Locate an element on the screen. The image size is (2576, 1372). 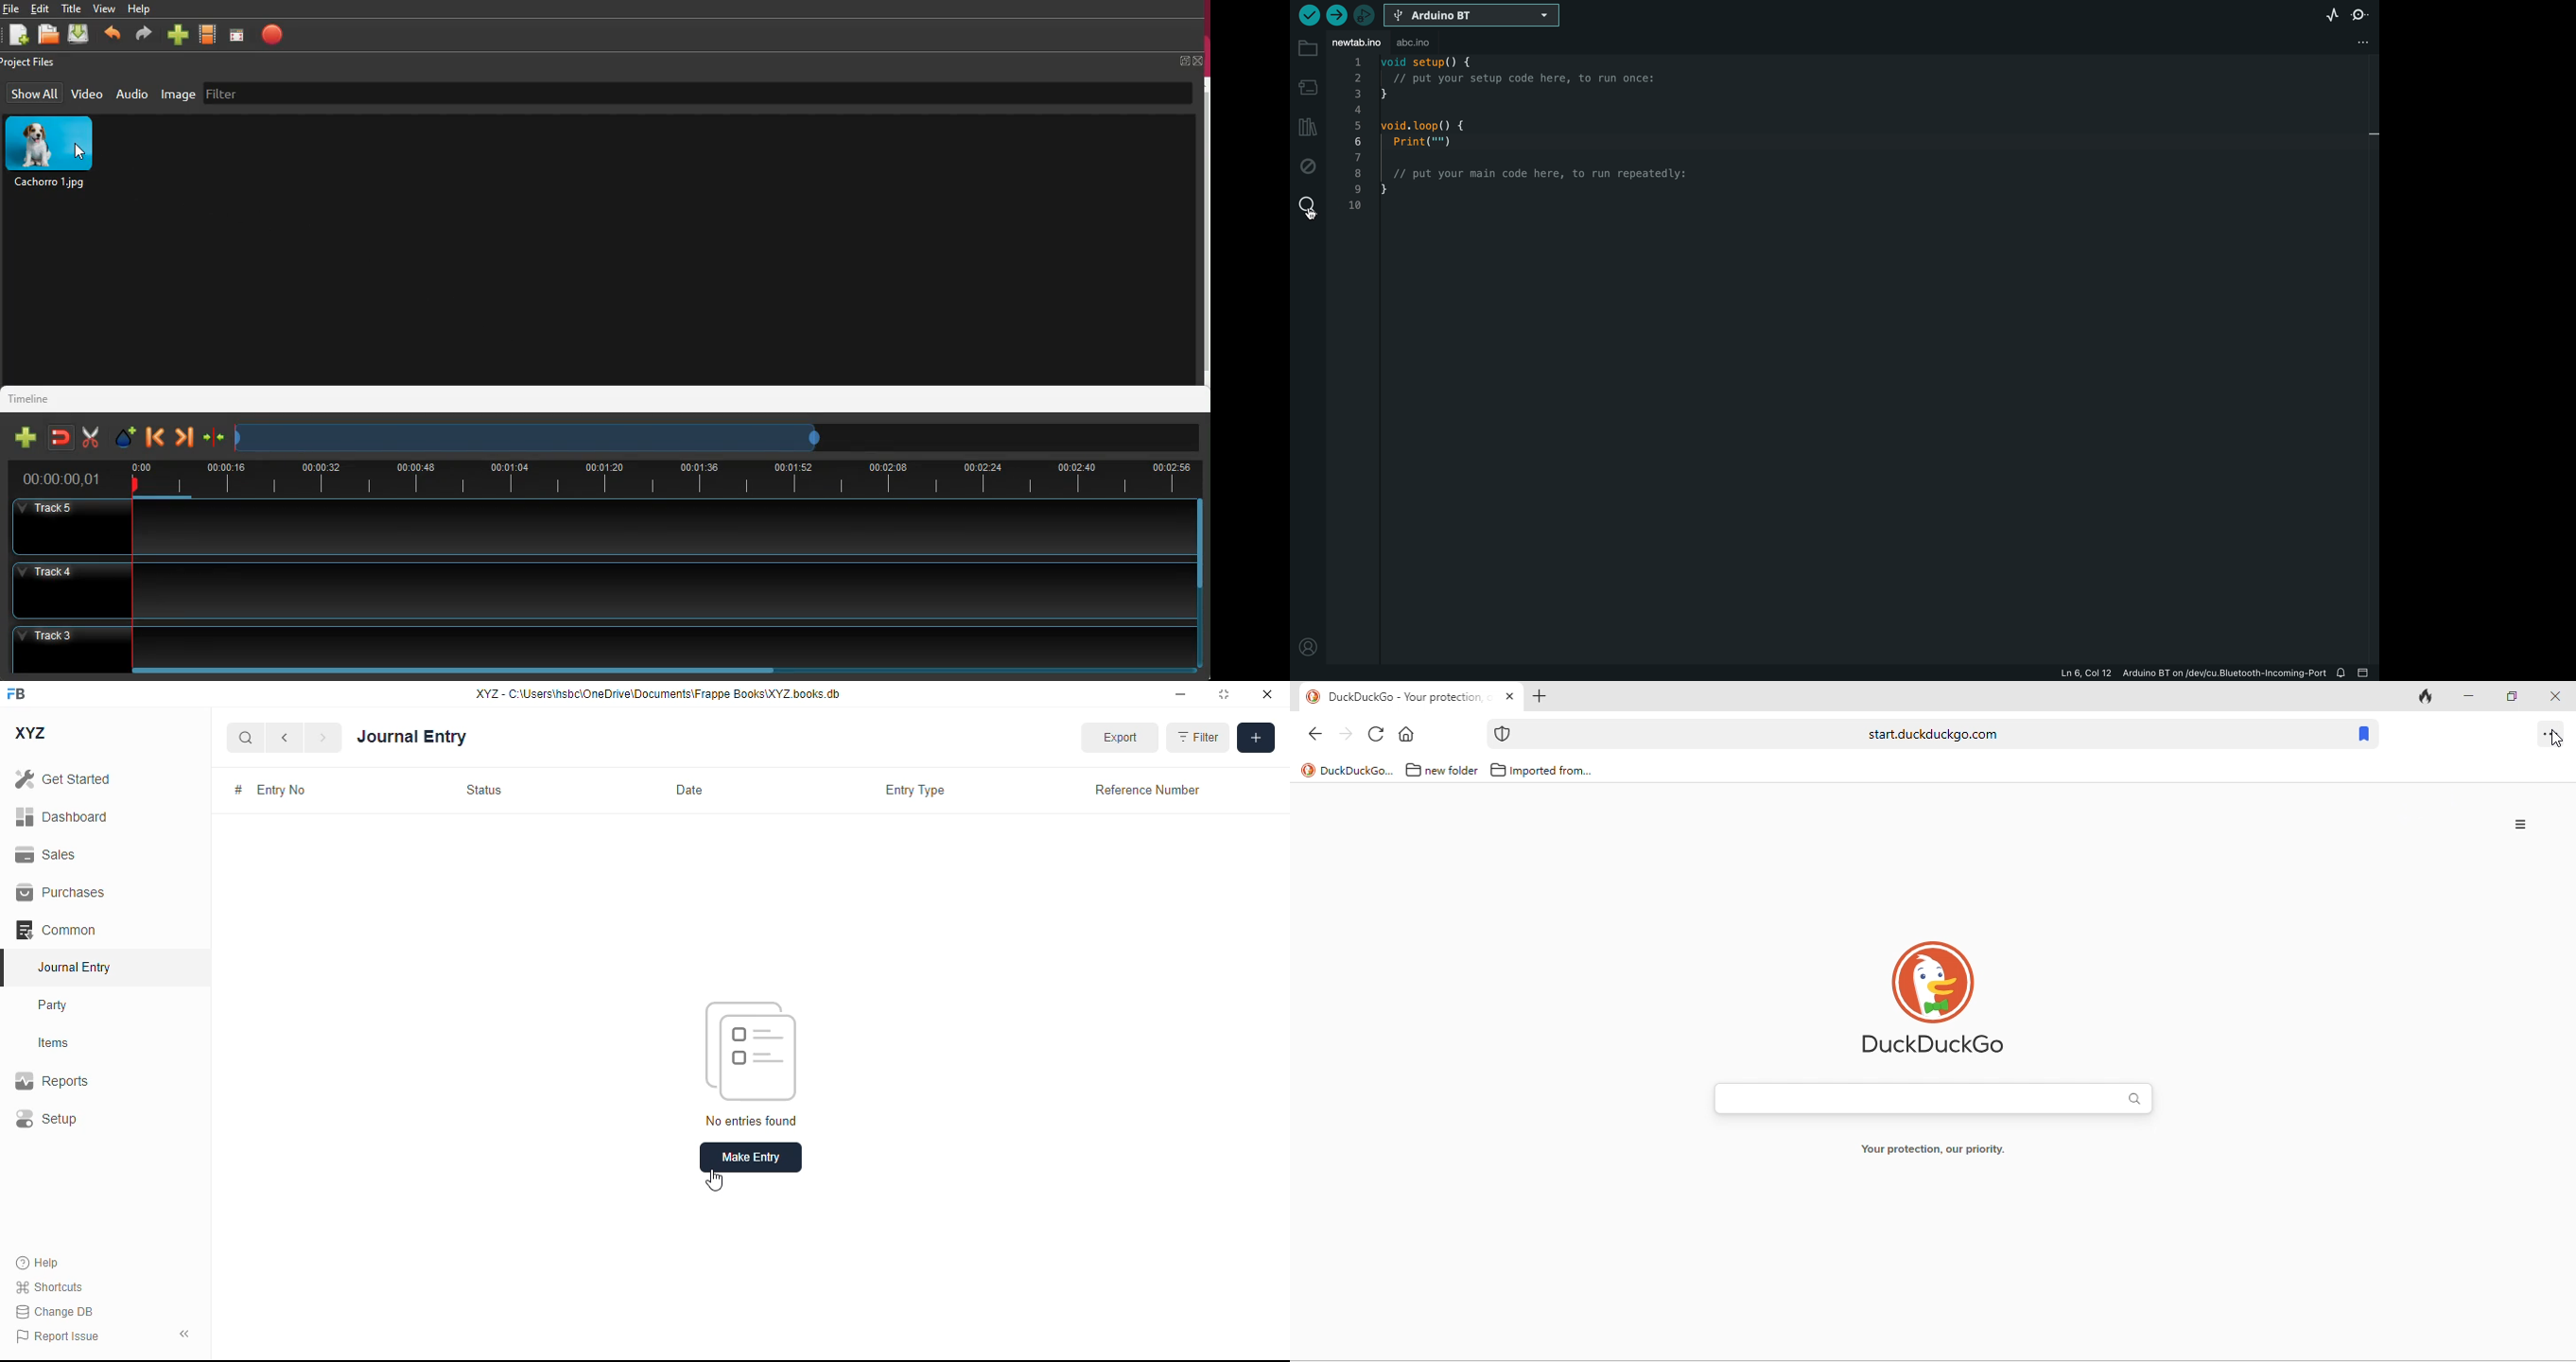
focus is located at coordinates (238, 35).